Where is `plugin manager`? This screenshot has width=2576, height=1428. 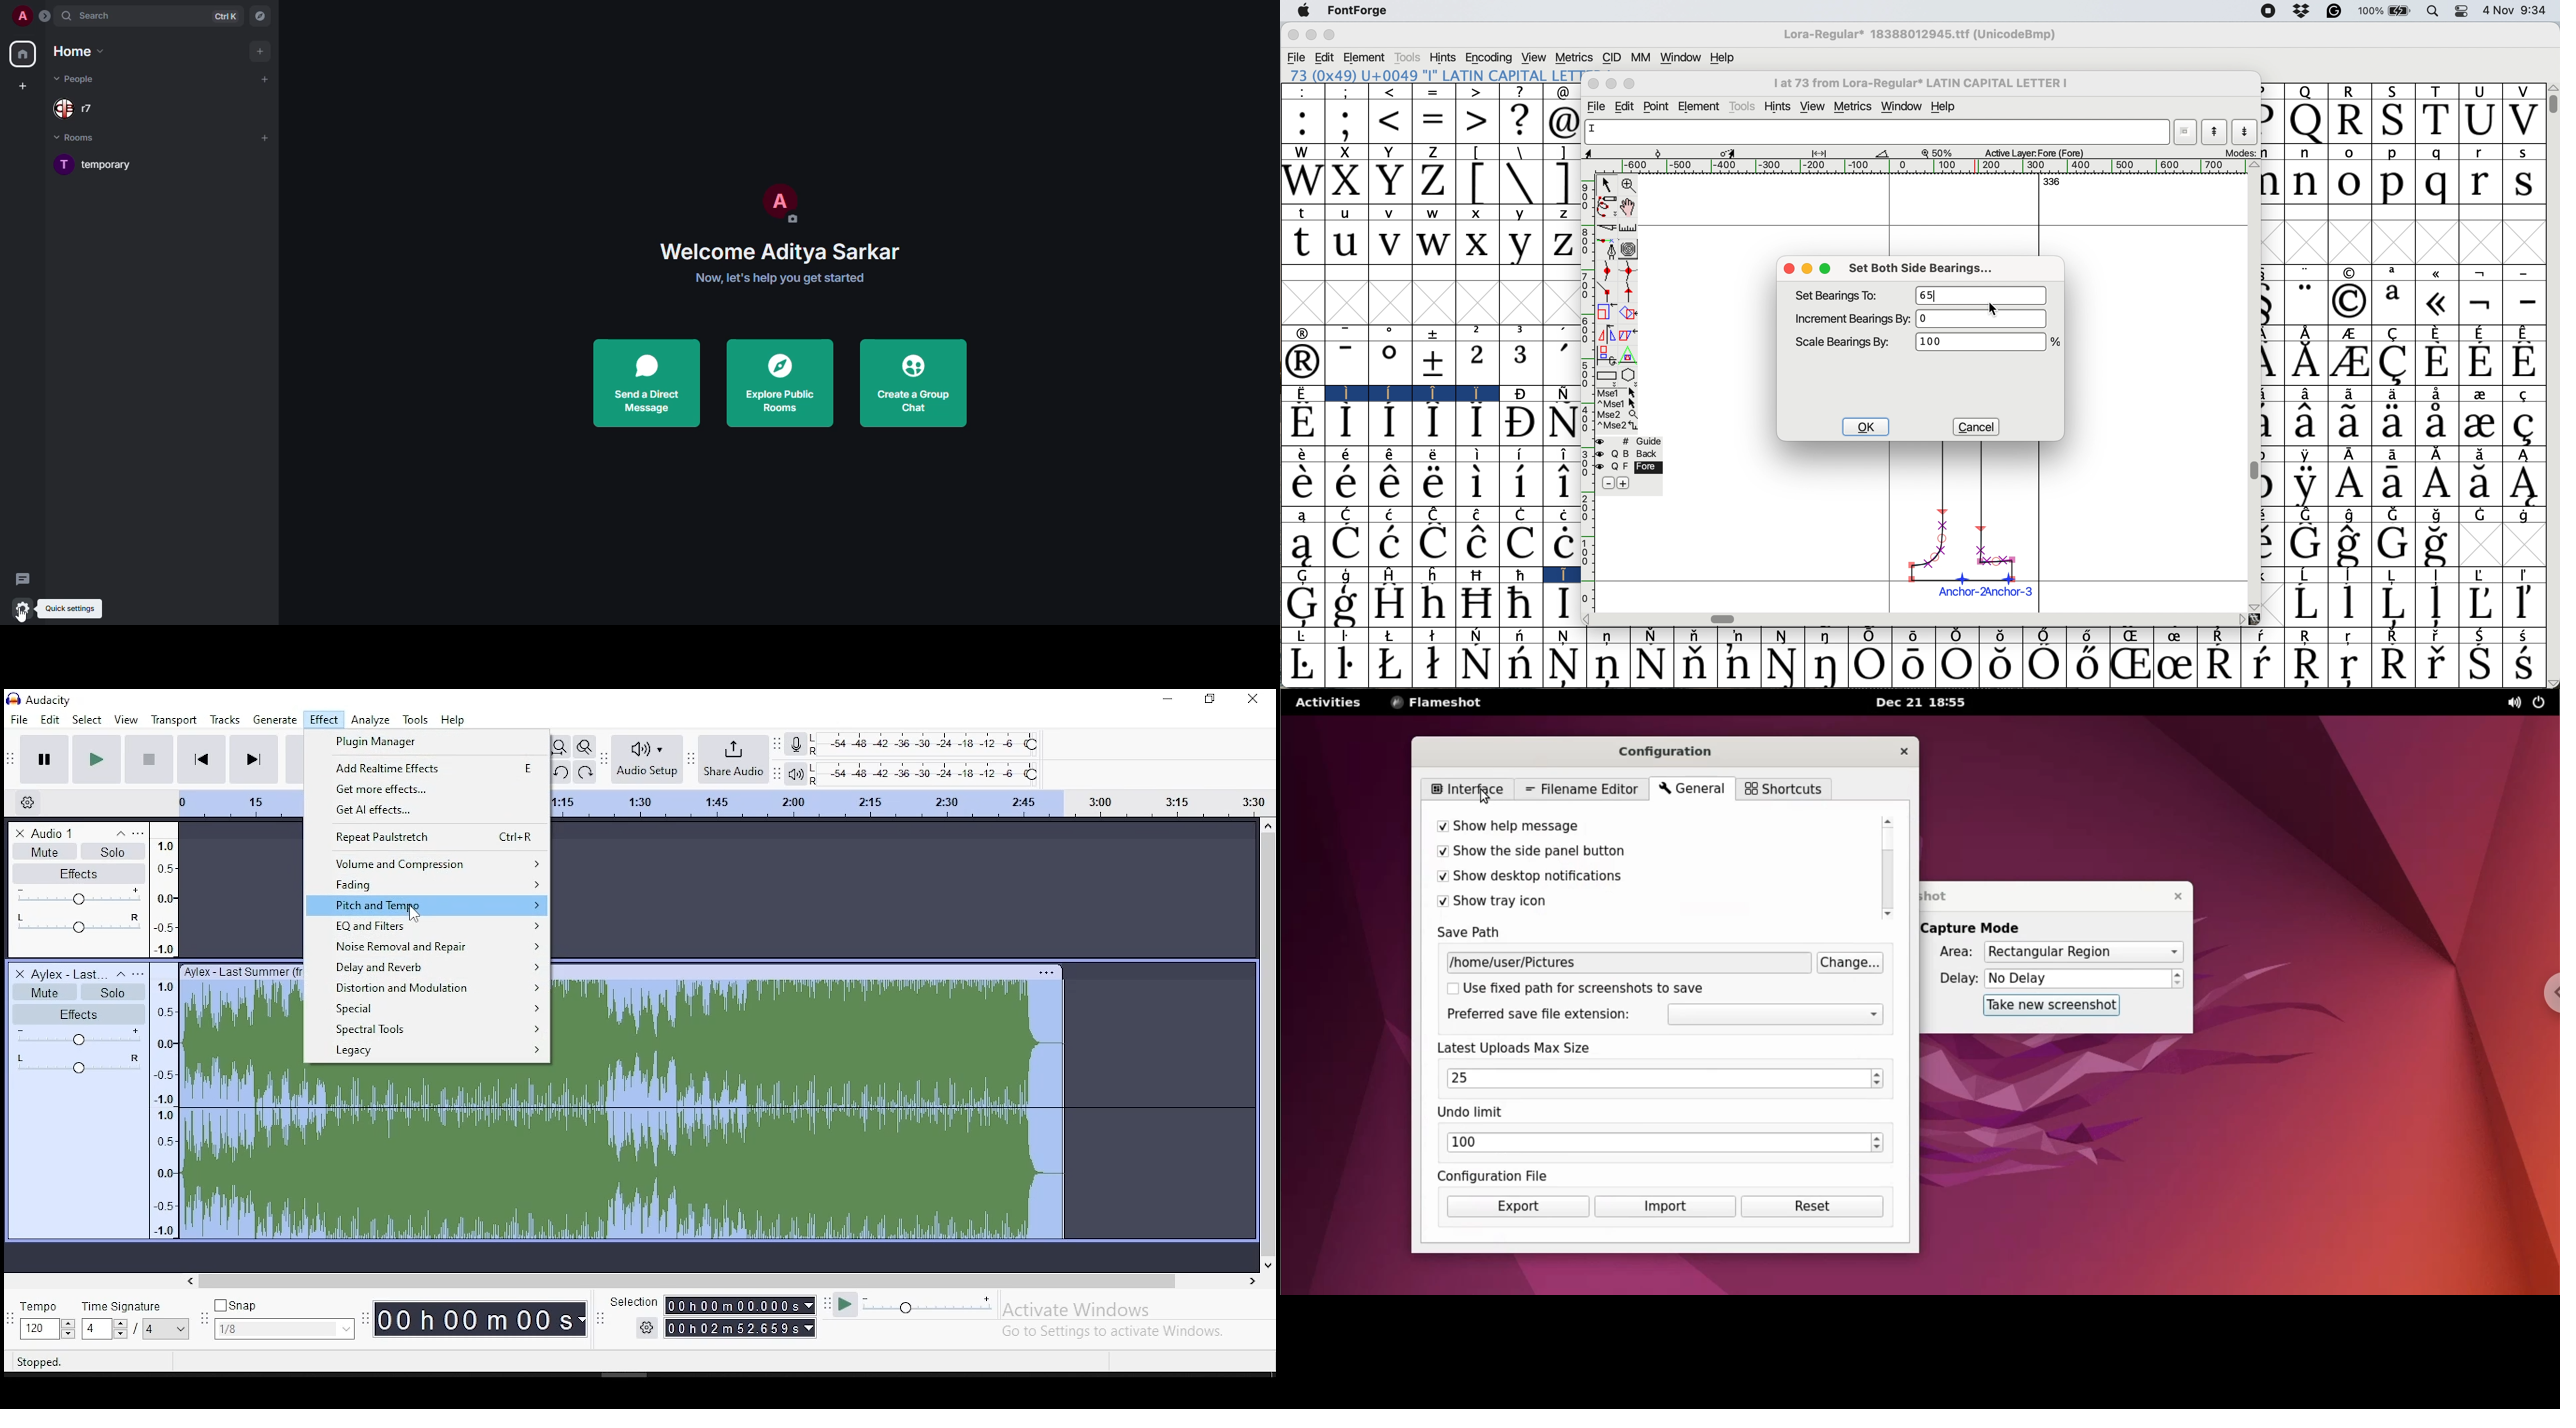 plugin manager is located at coordinates (424, 743).